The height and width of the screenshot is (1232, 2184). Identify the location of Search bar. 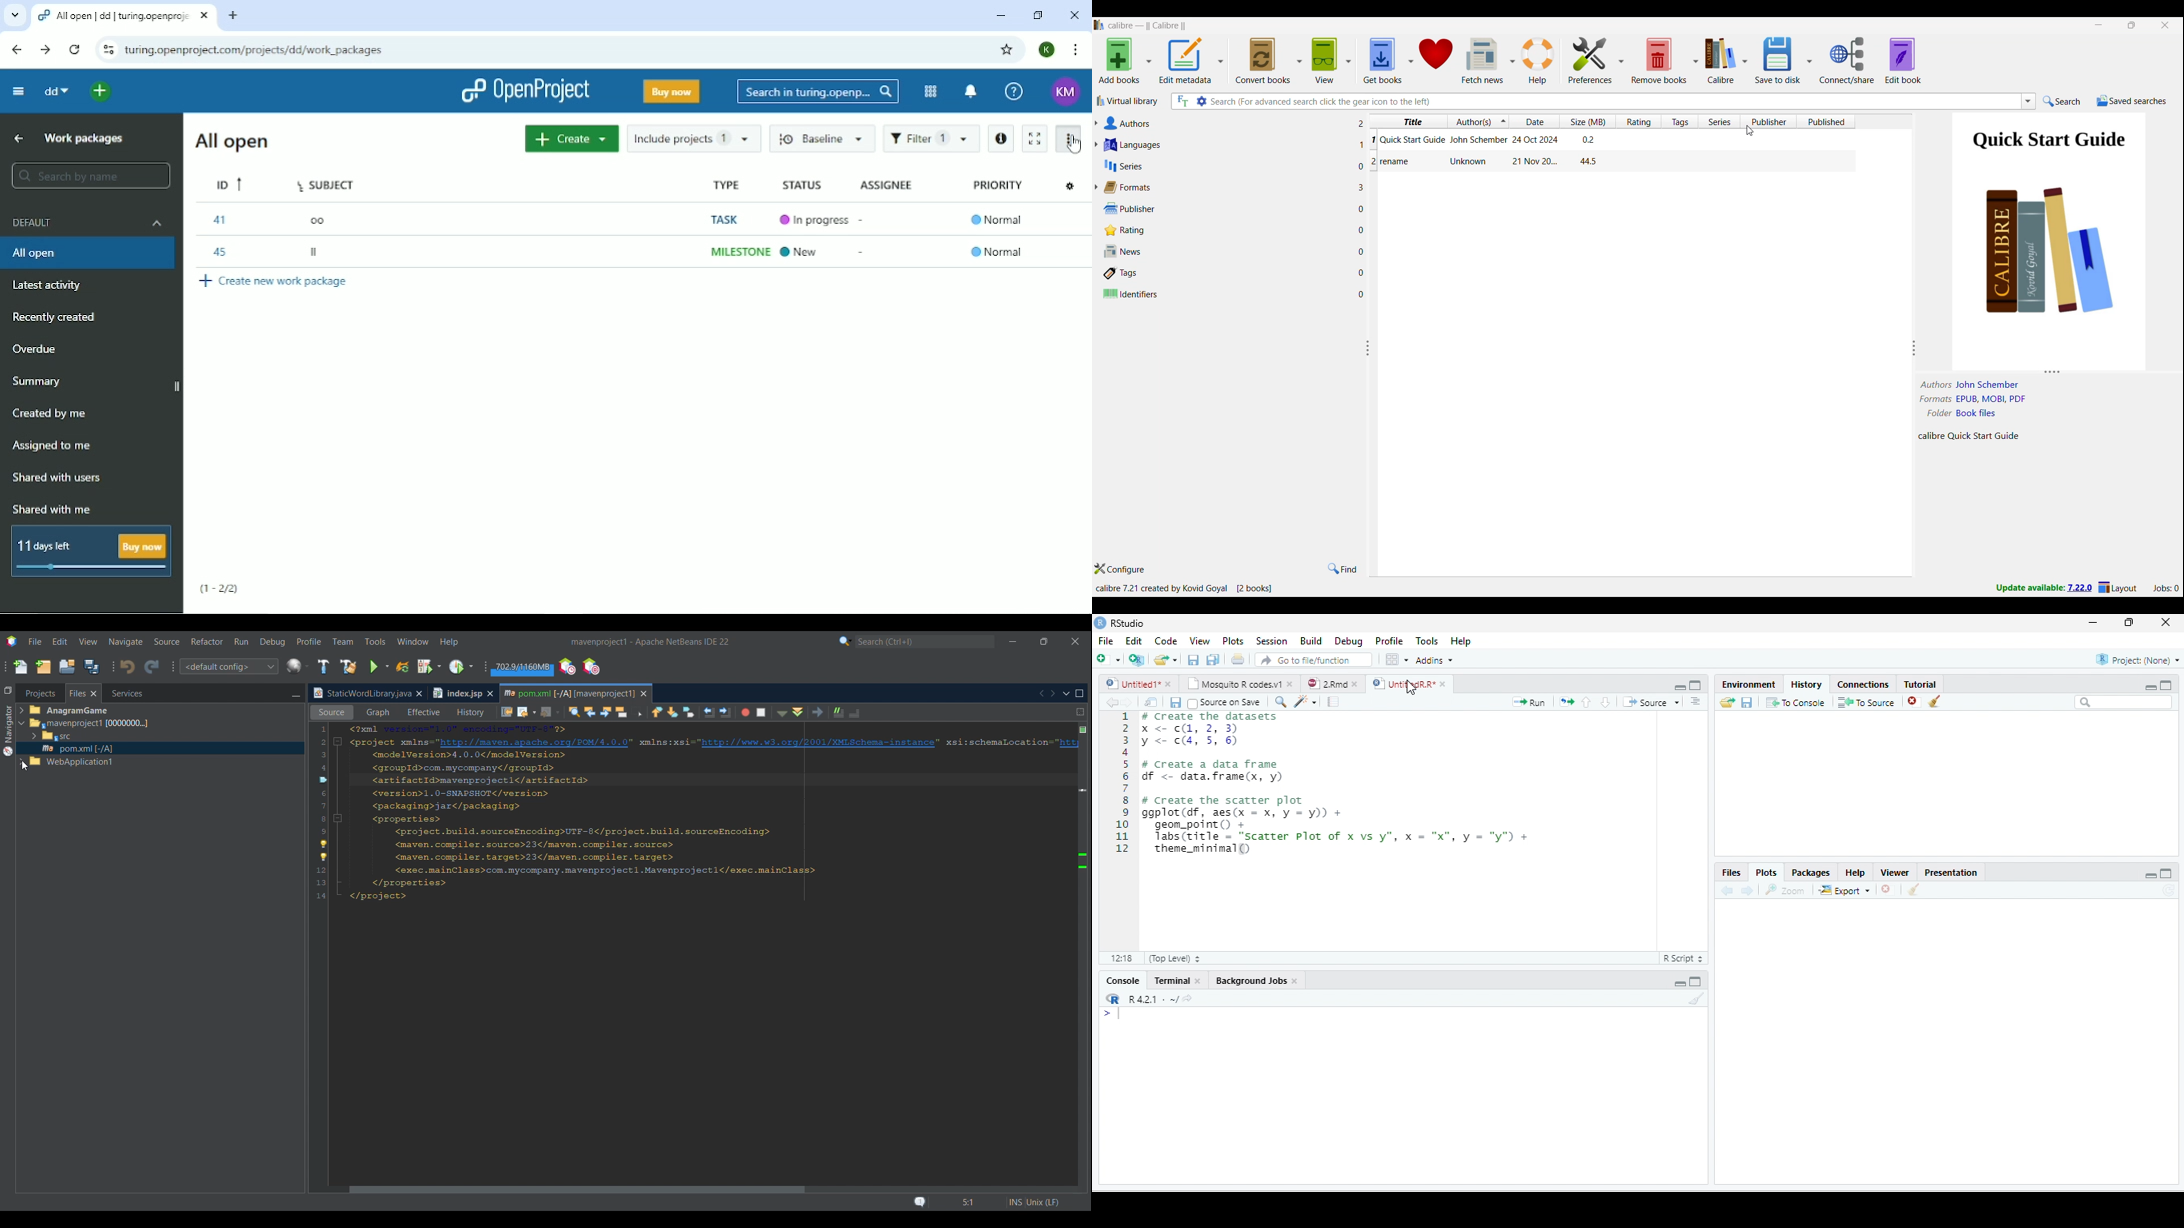
(2123, 703).